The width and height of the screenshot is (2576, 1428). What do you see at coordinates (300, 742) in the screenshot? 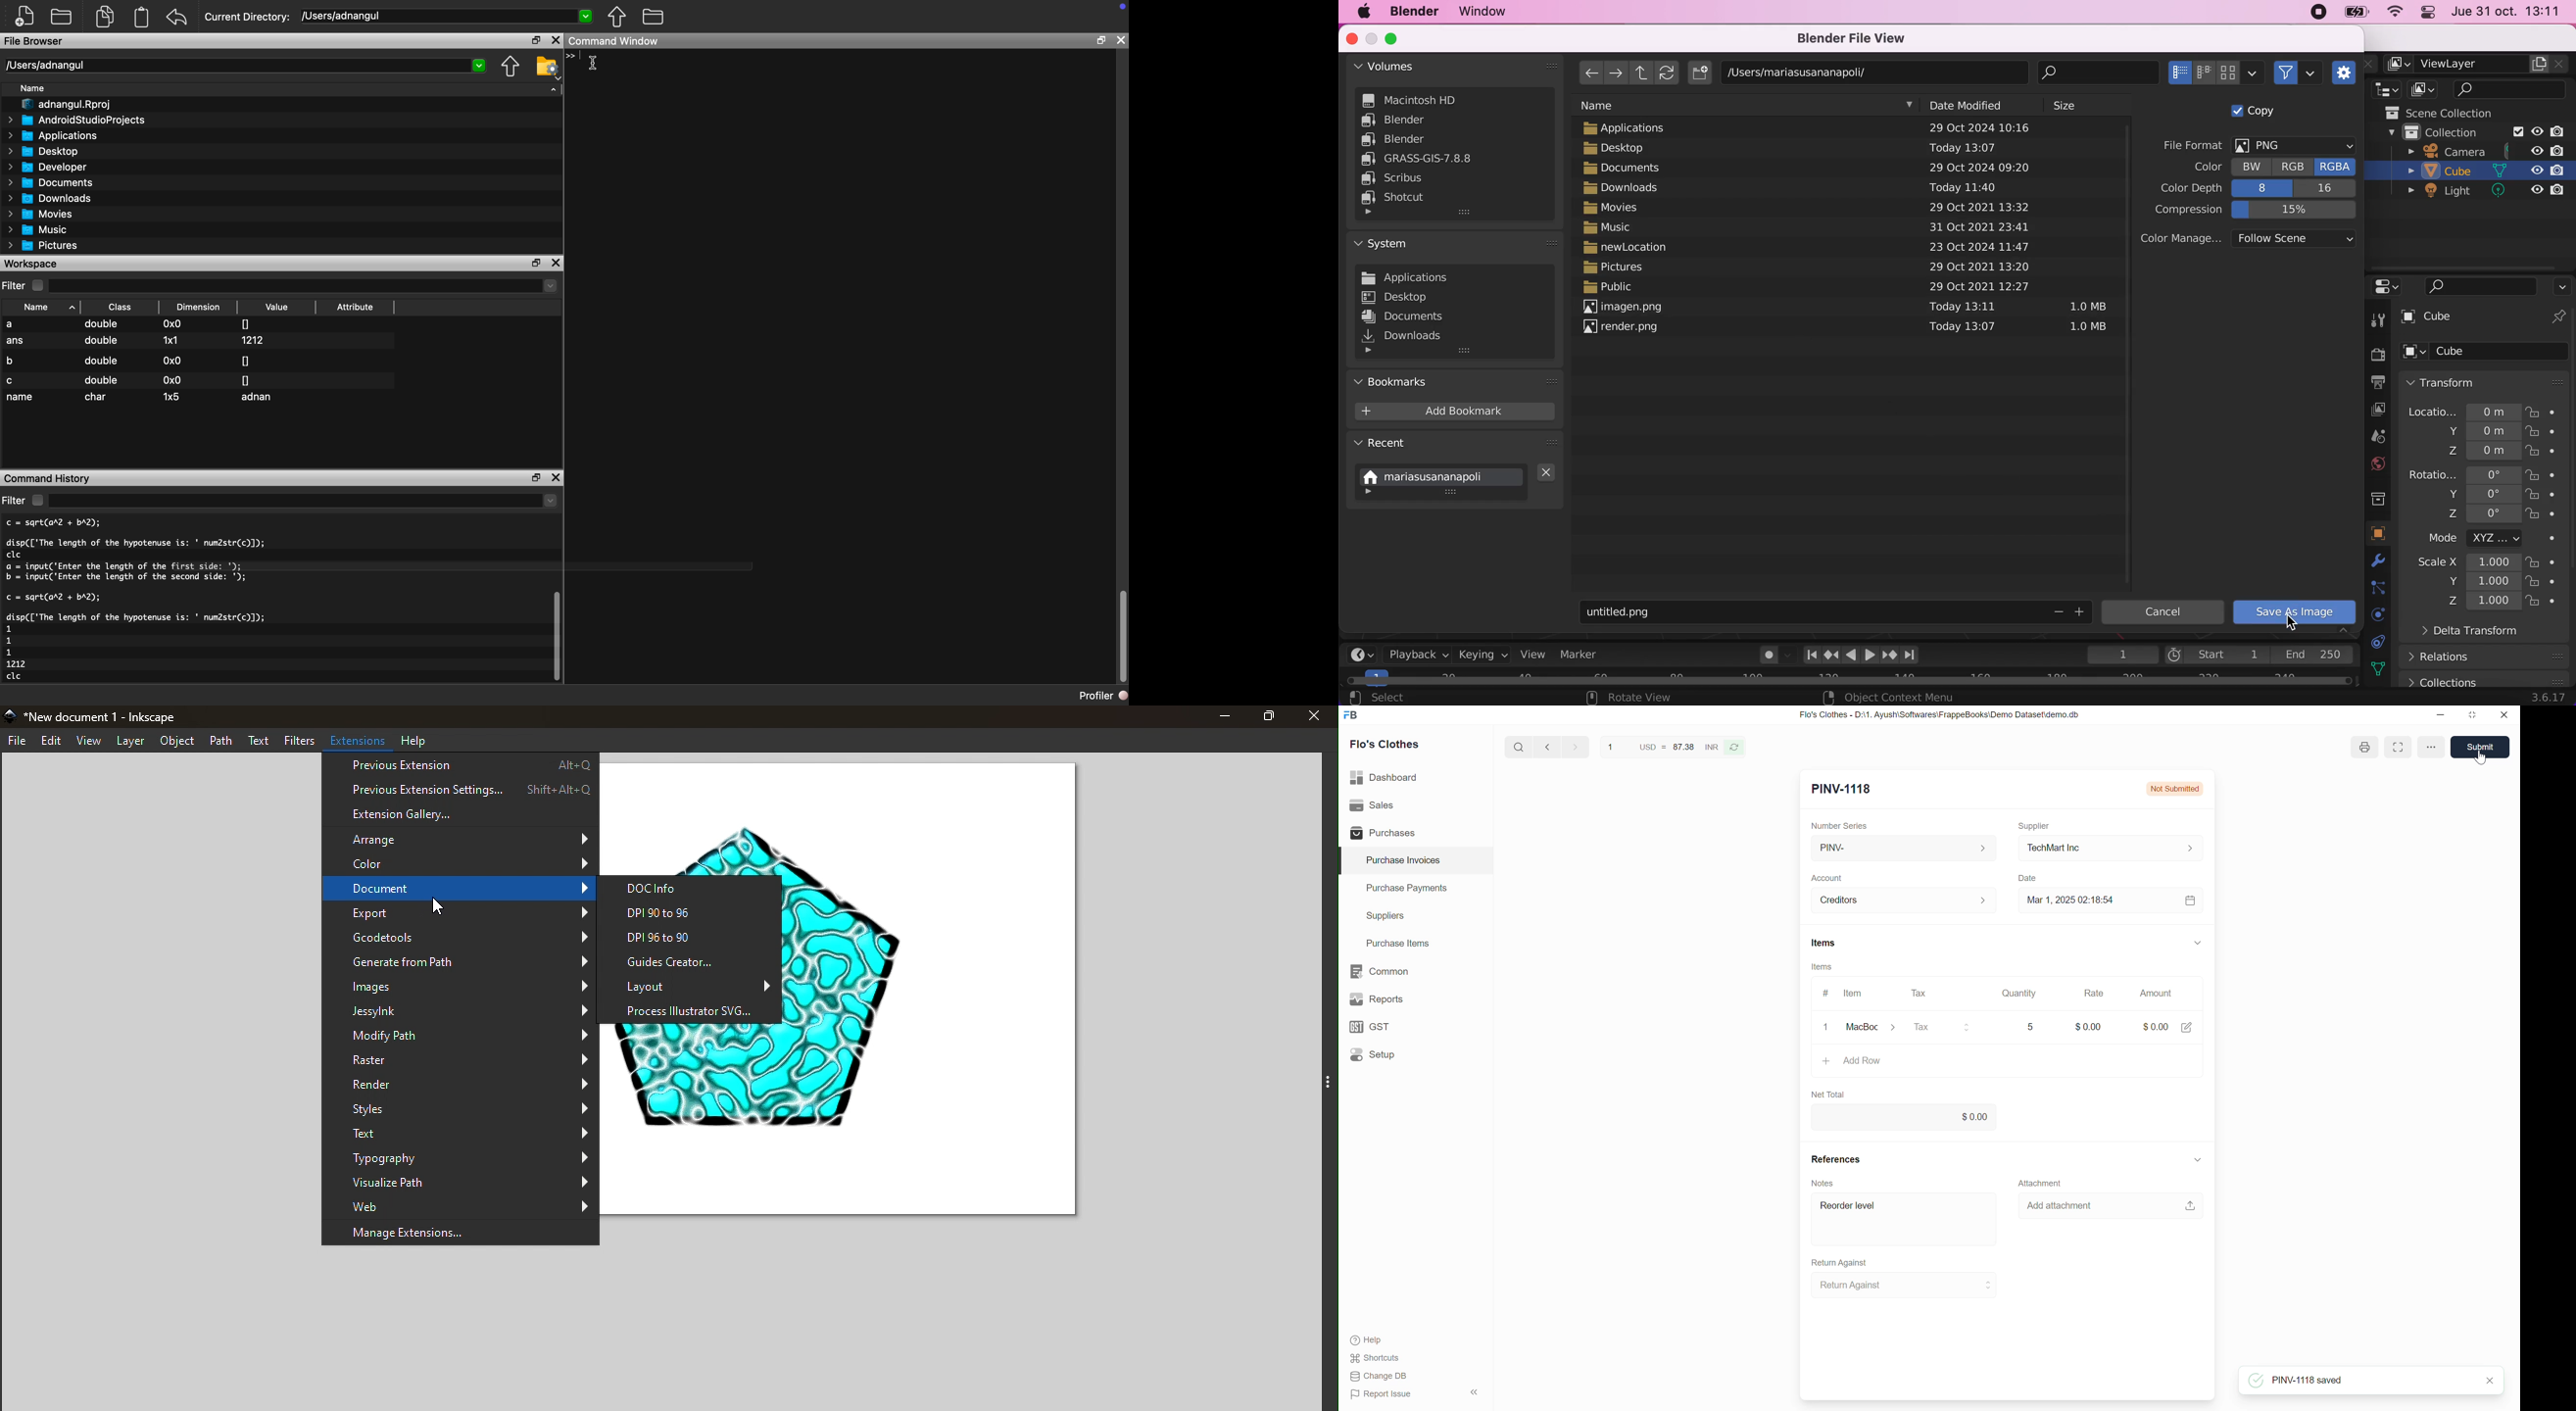
I see `Filters` at bounding box center [300, 742].